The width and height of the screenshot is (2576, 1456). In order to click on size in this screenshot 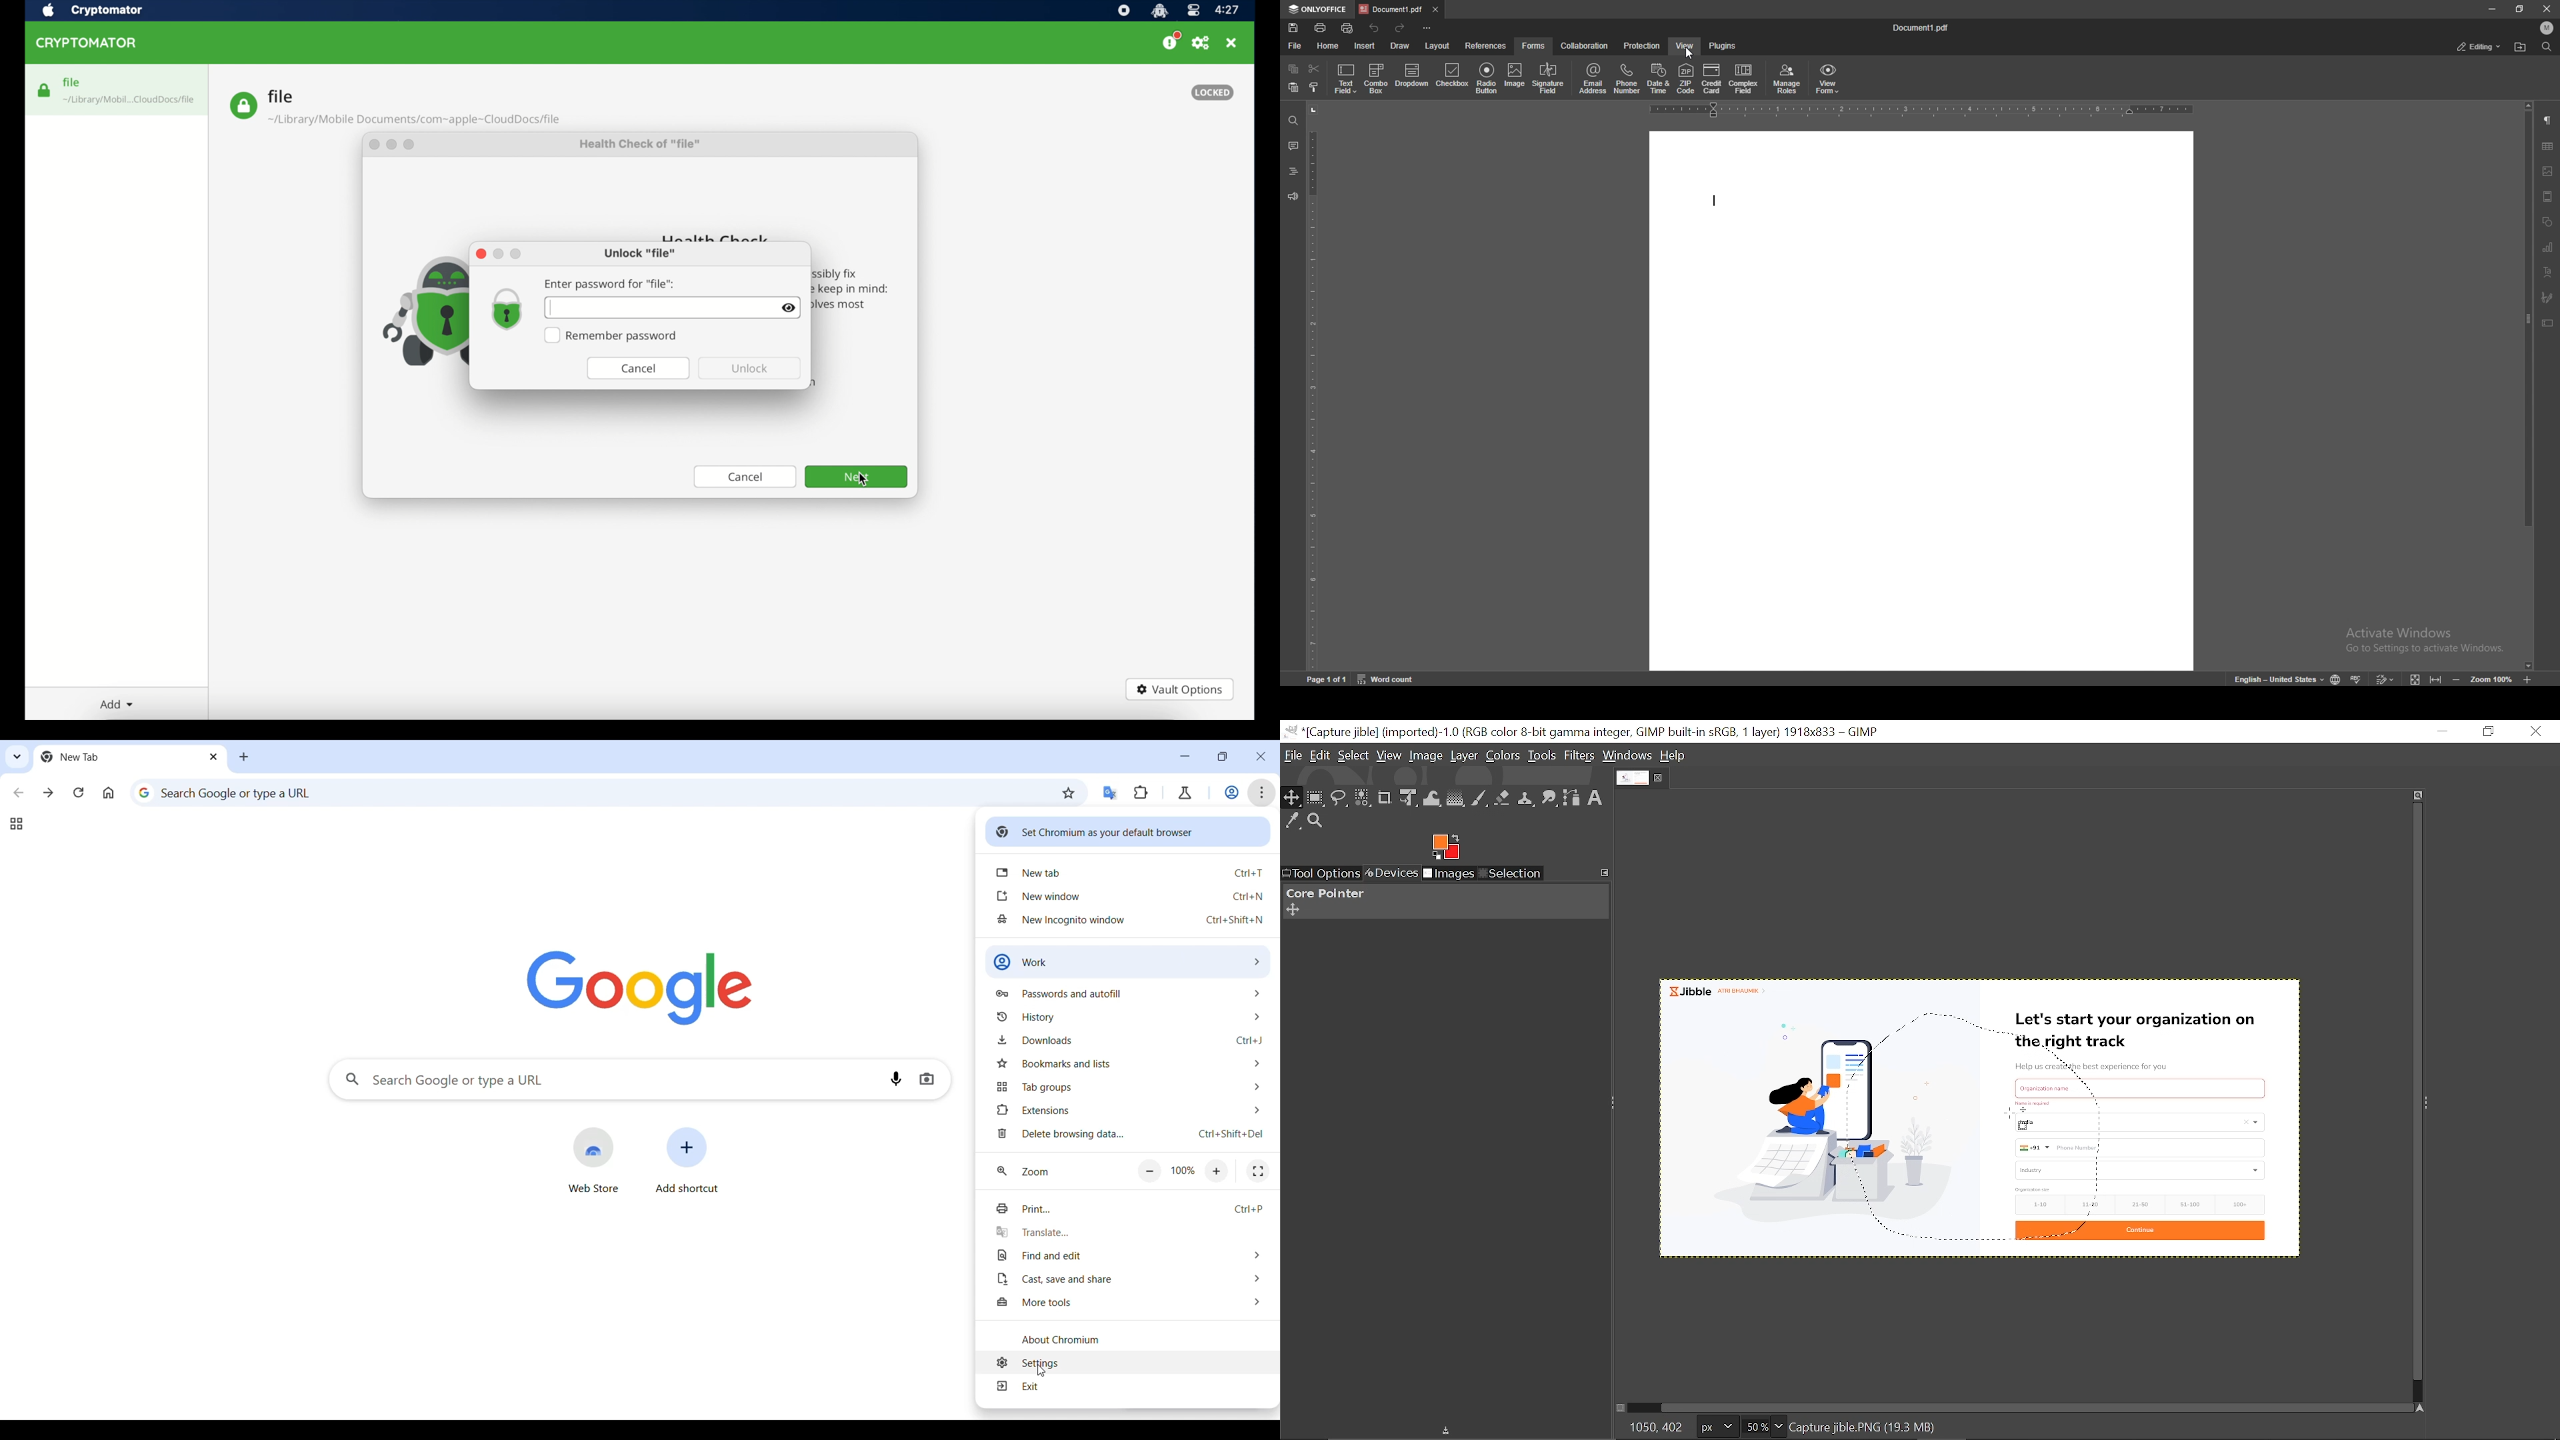, I will do `click(2034, 1189)`.